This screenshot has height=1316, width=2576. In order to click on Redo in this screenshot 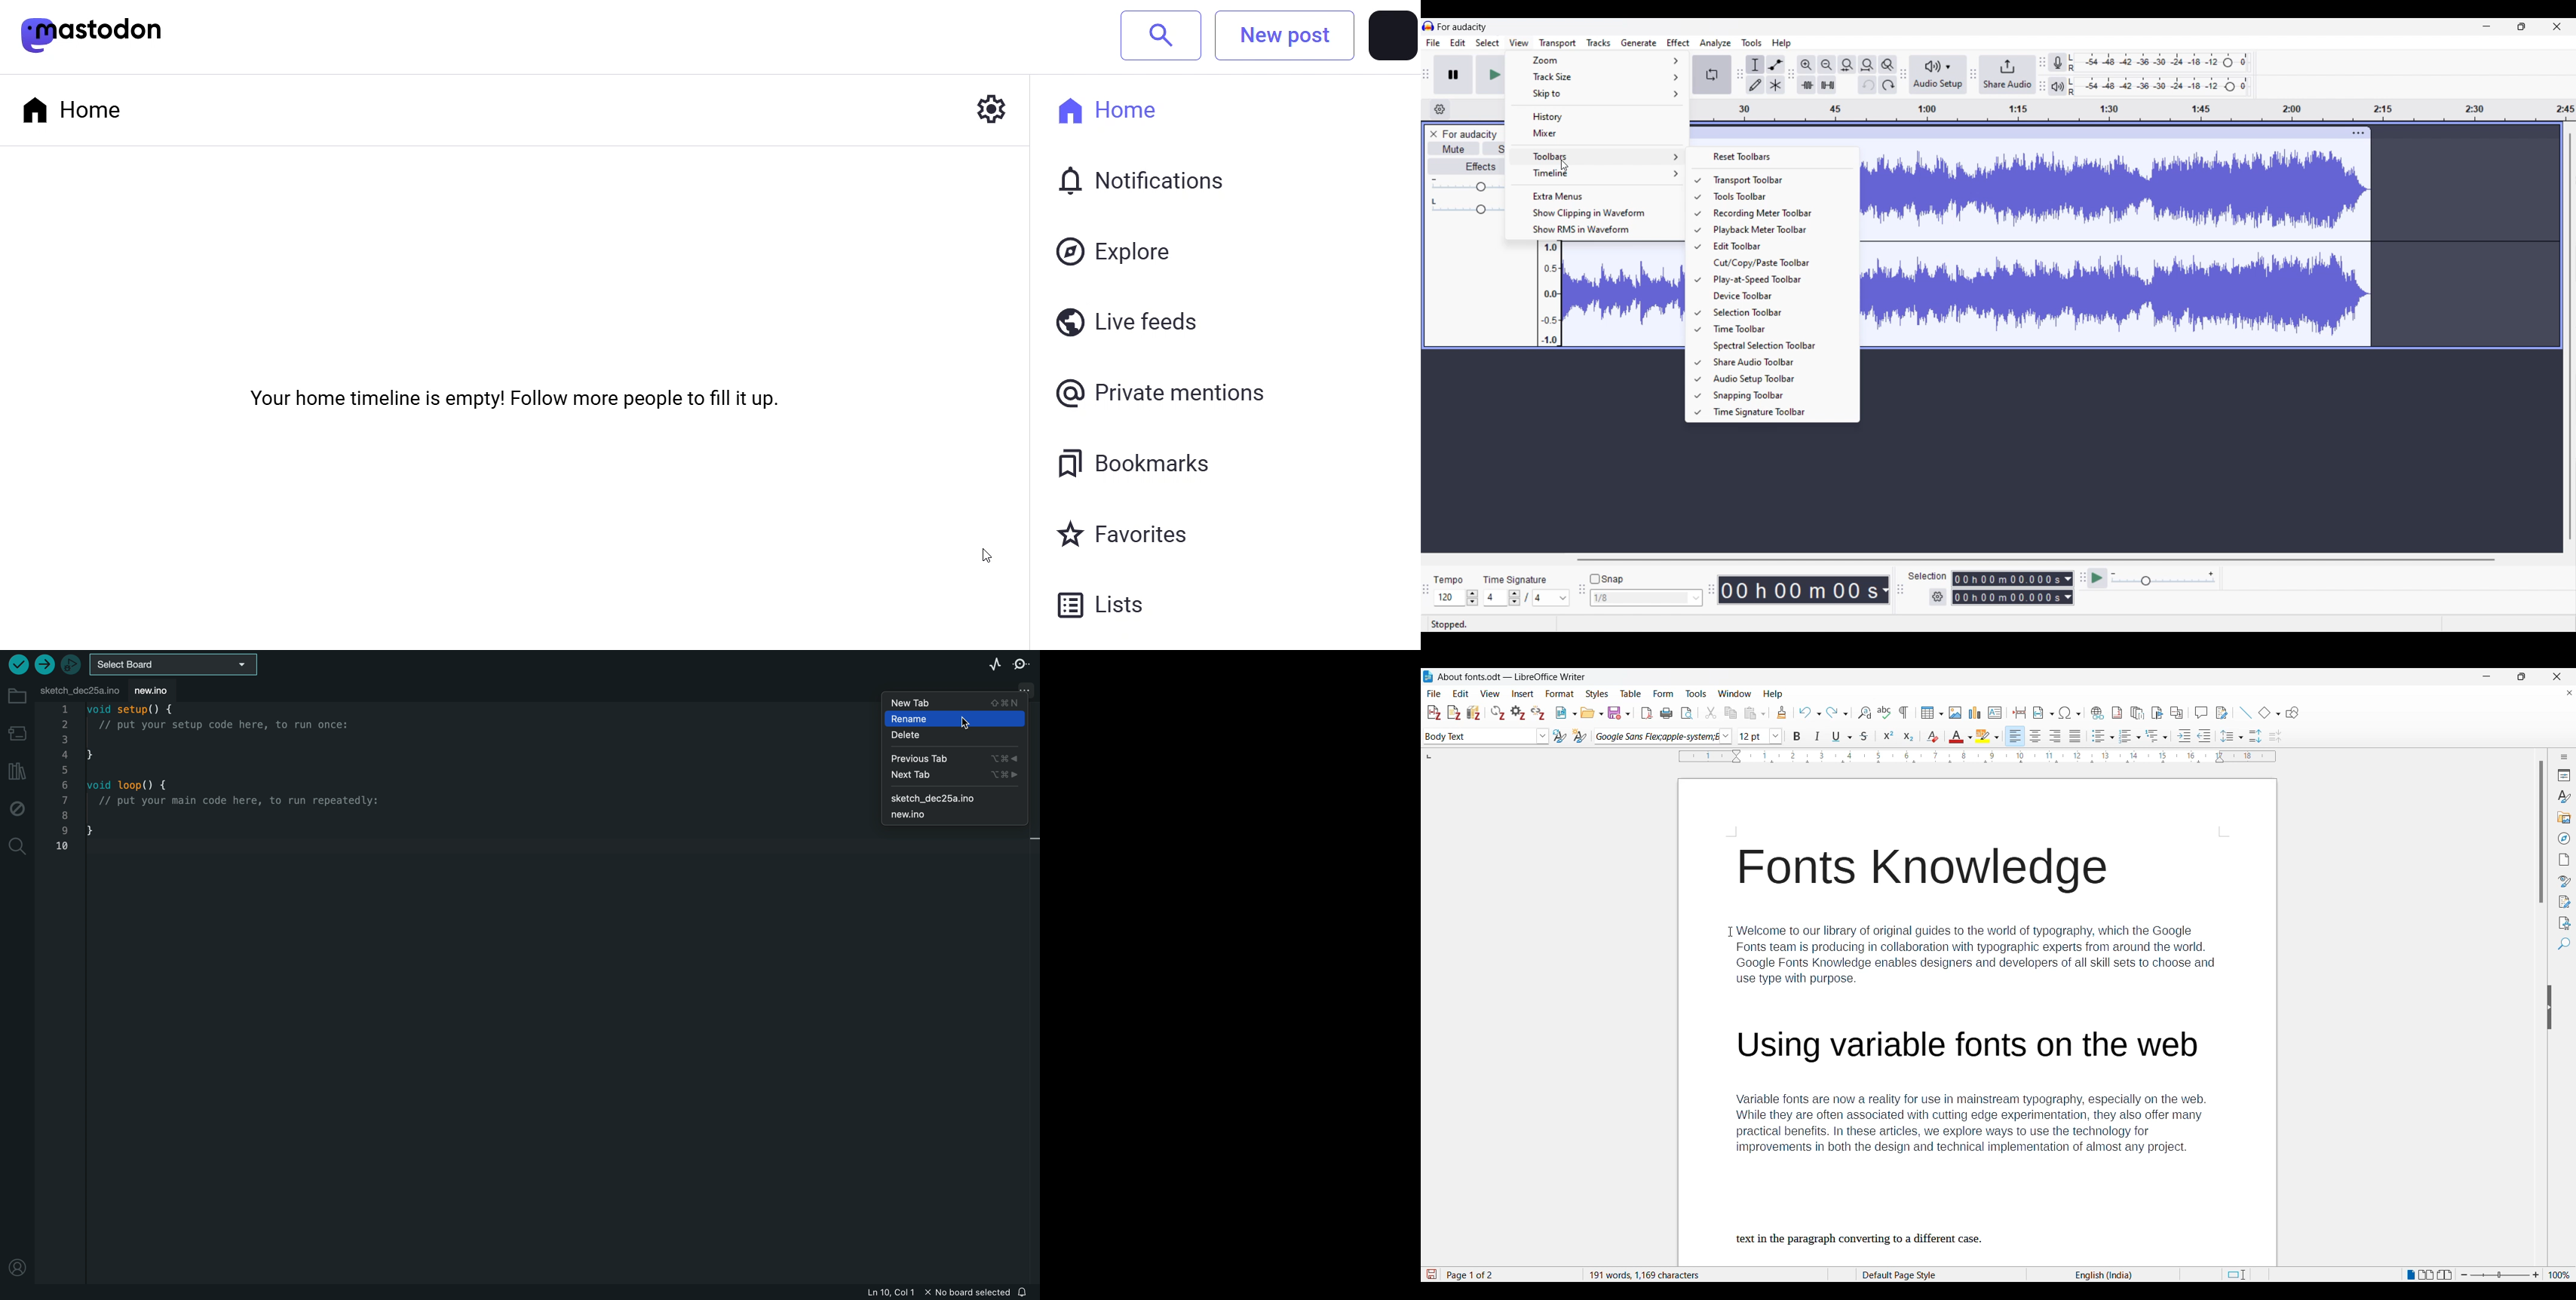, I will do `click(1837, 713)`.